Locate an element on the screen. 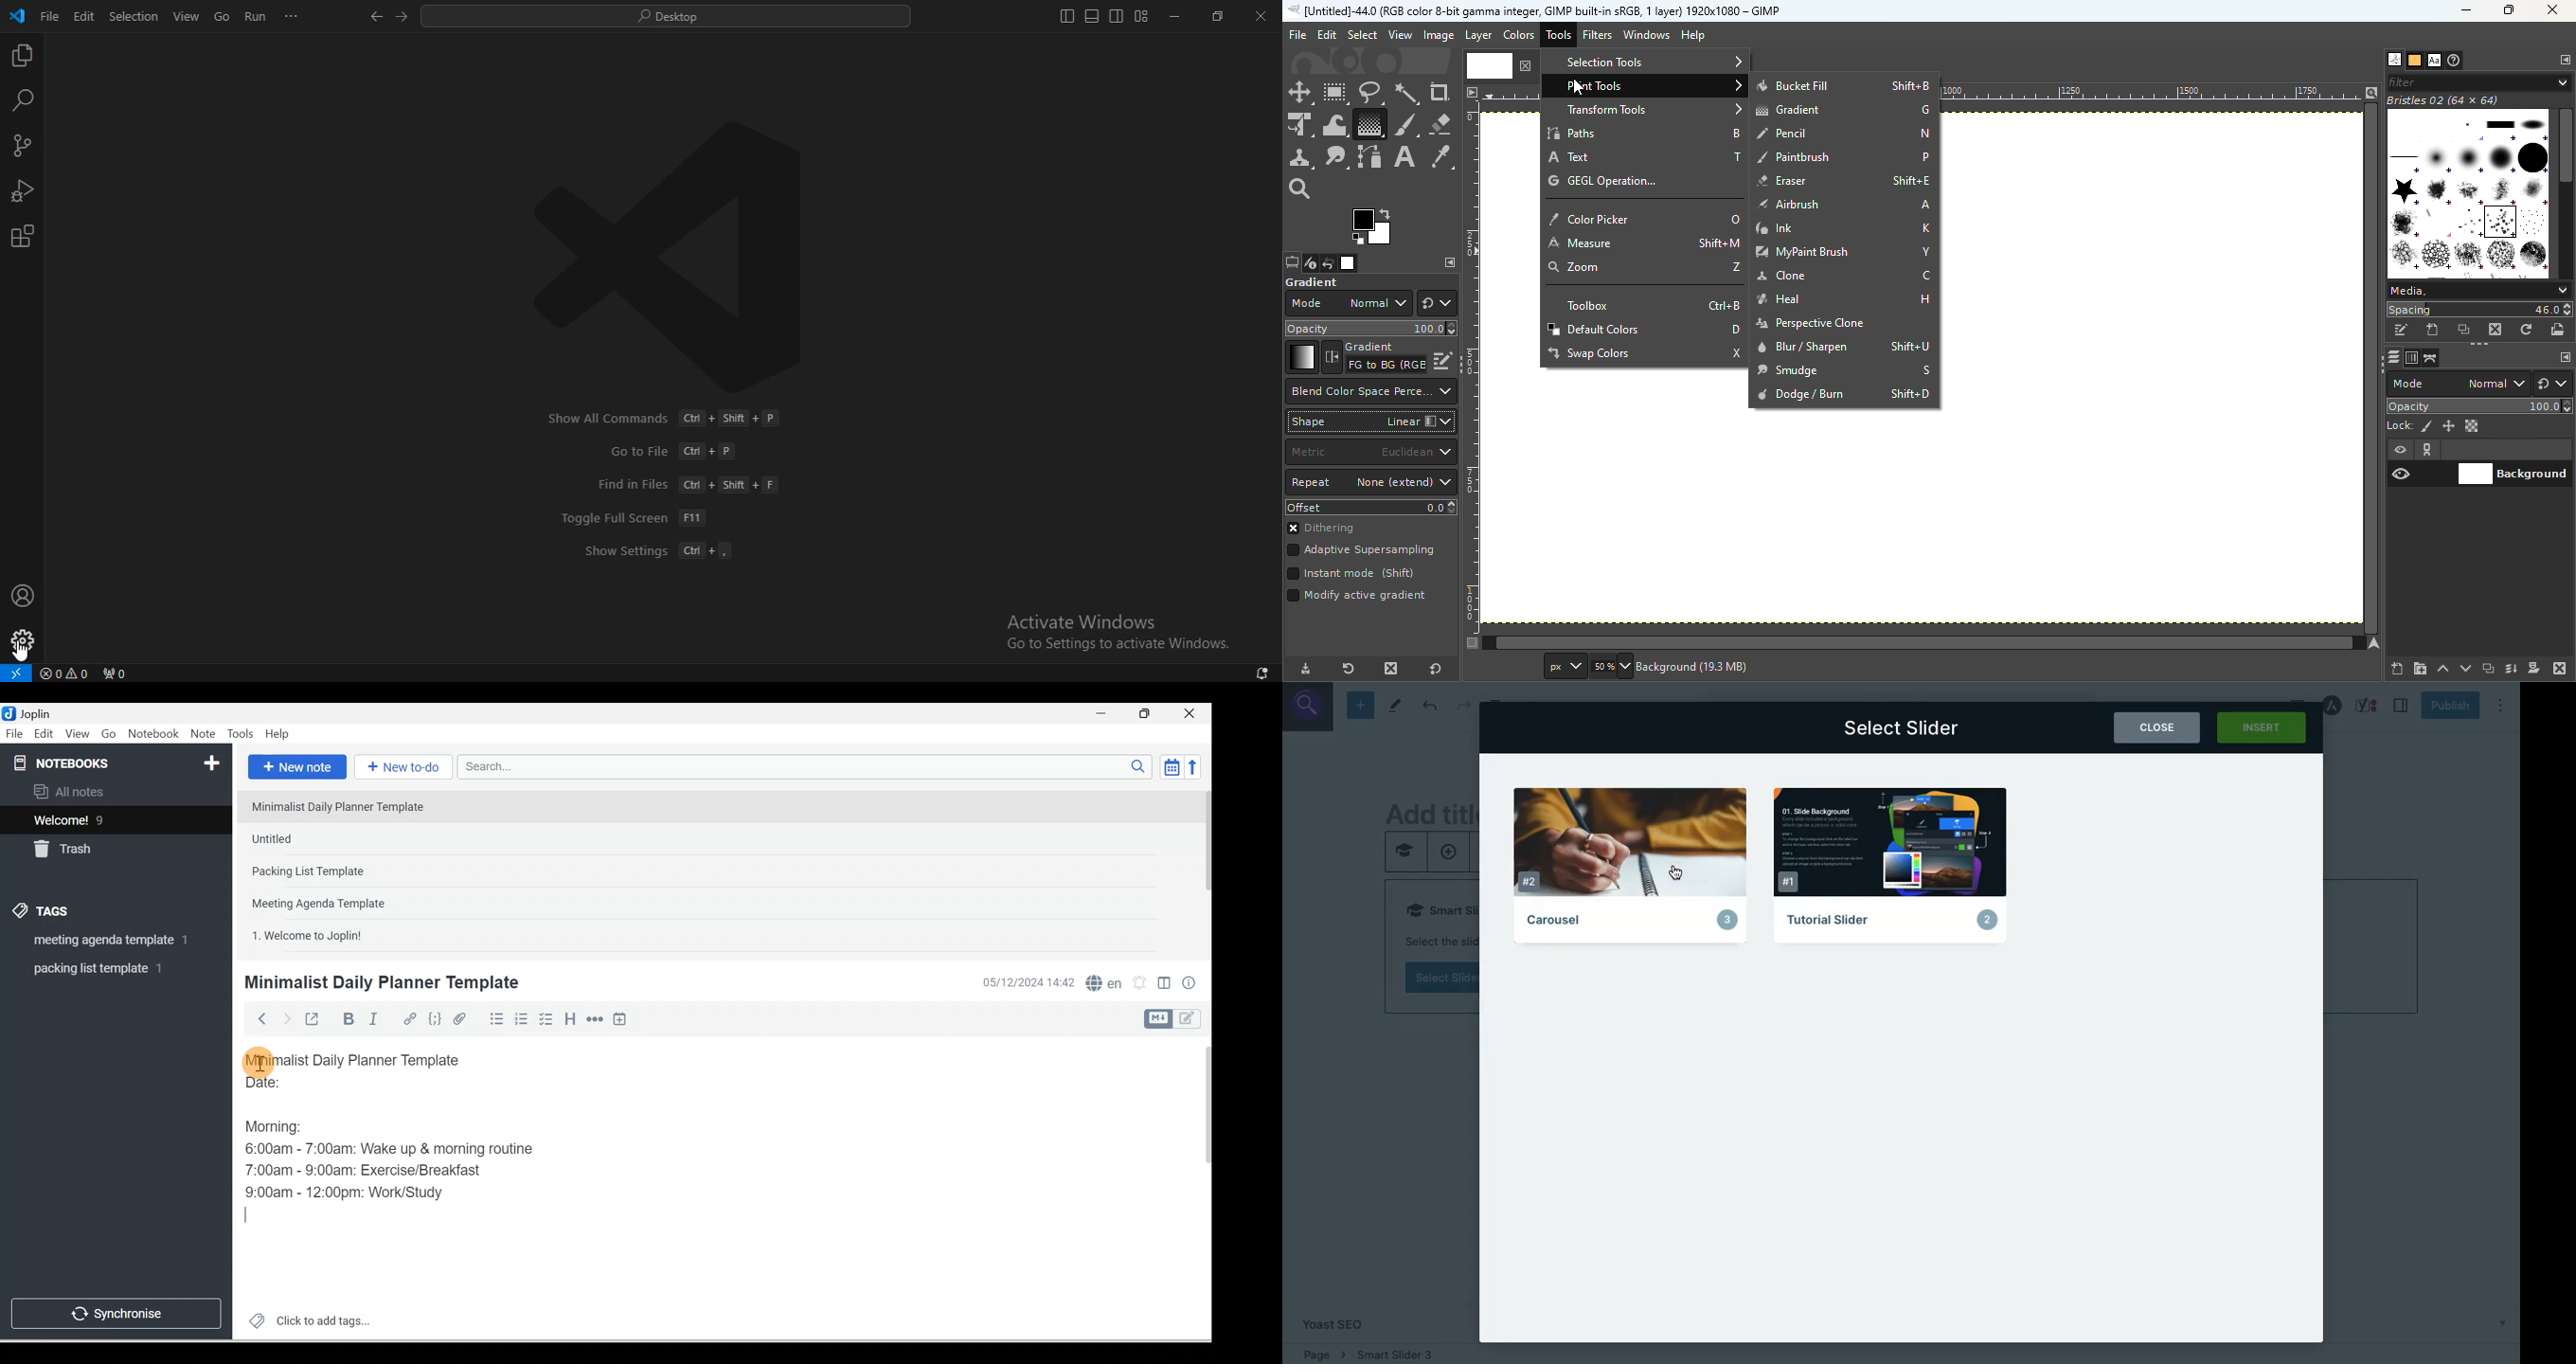  Date: is located at coordinates (299, 1088).